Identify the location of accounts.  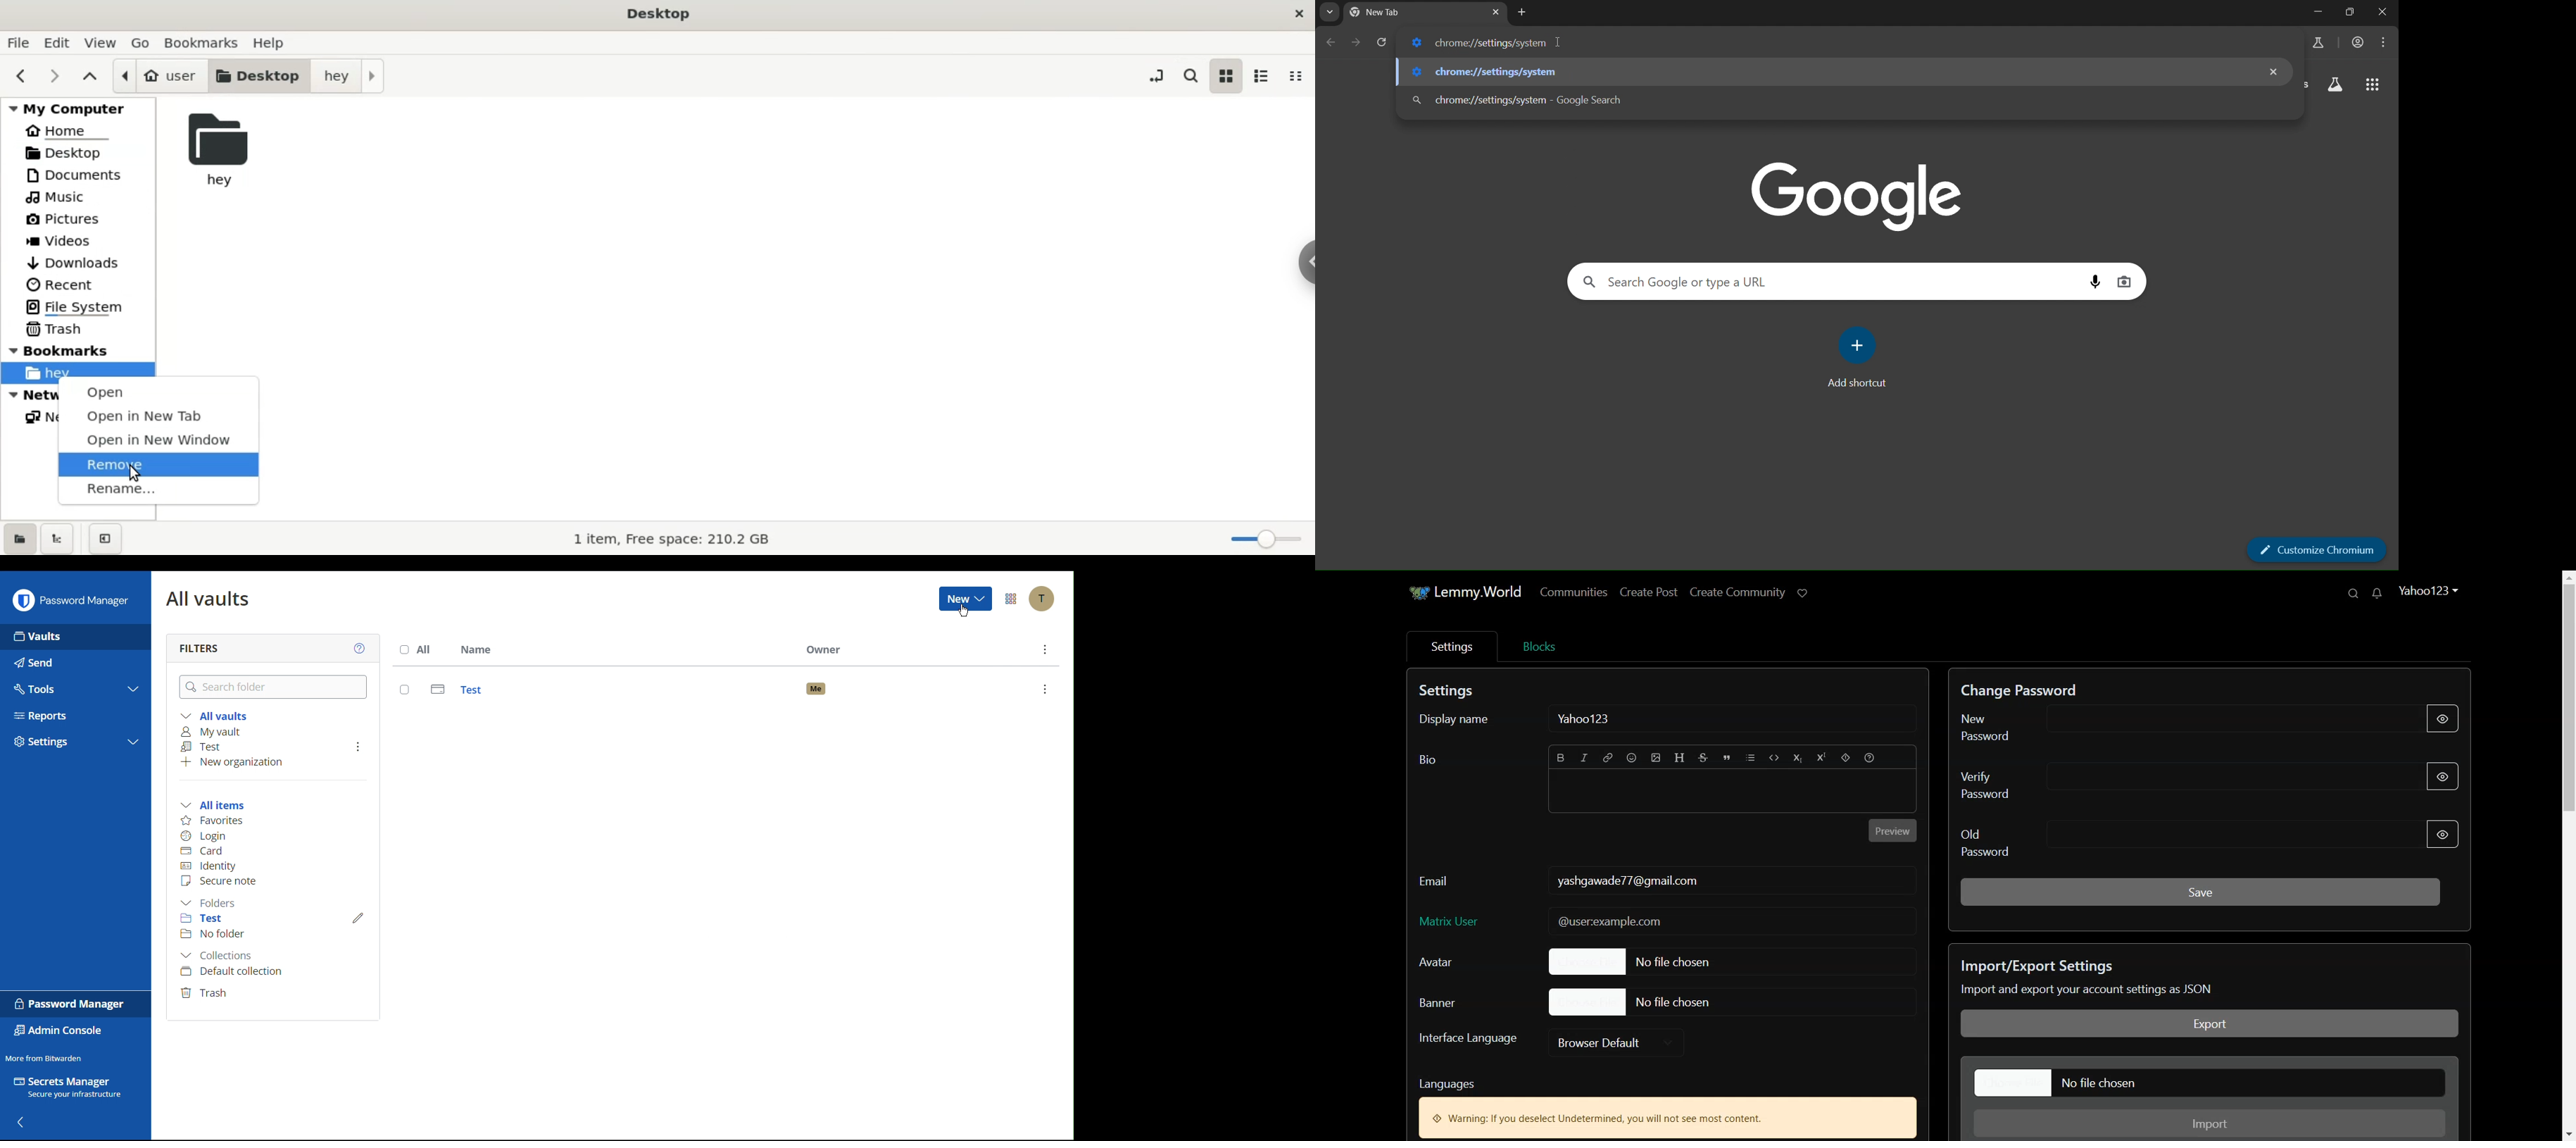
(2360, 42).